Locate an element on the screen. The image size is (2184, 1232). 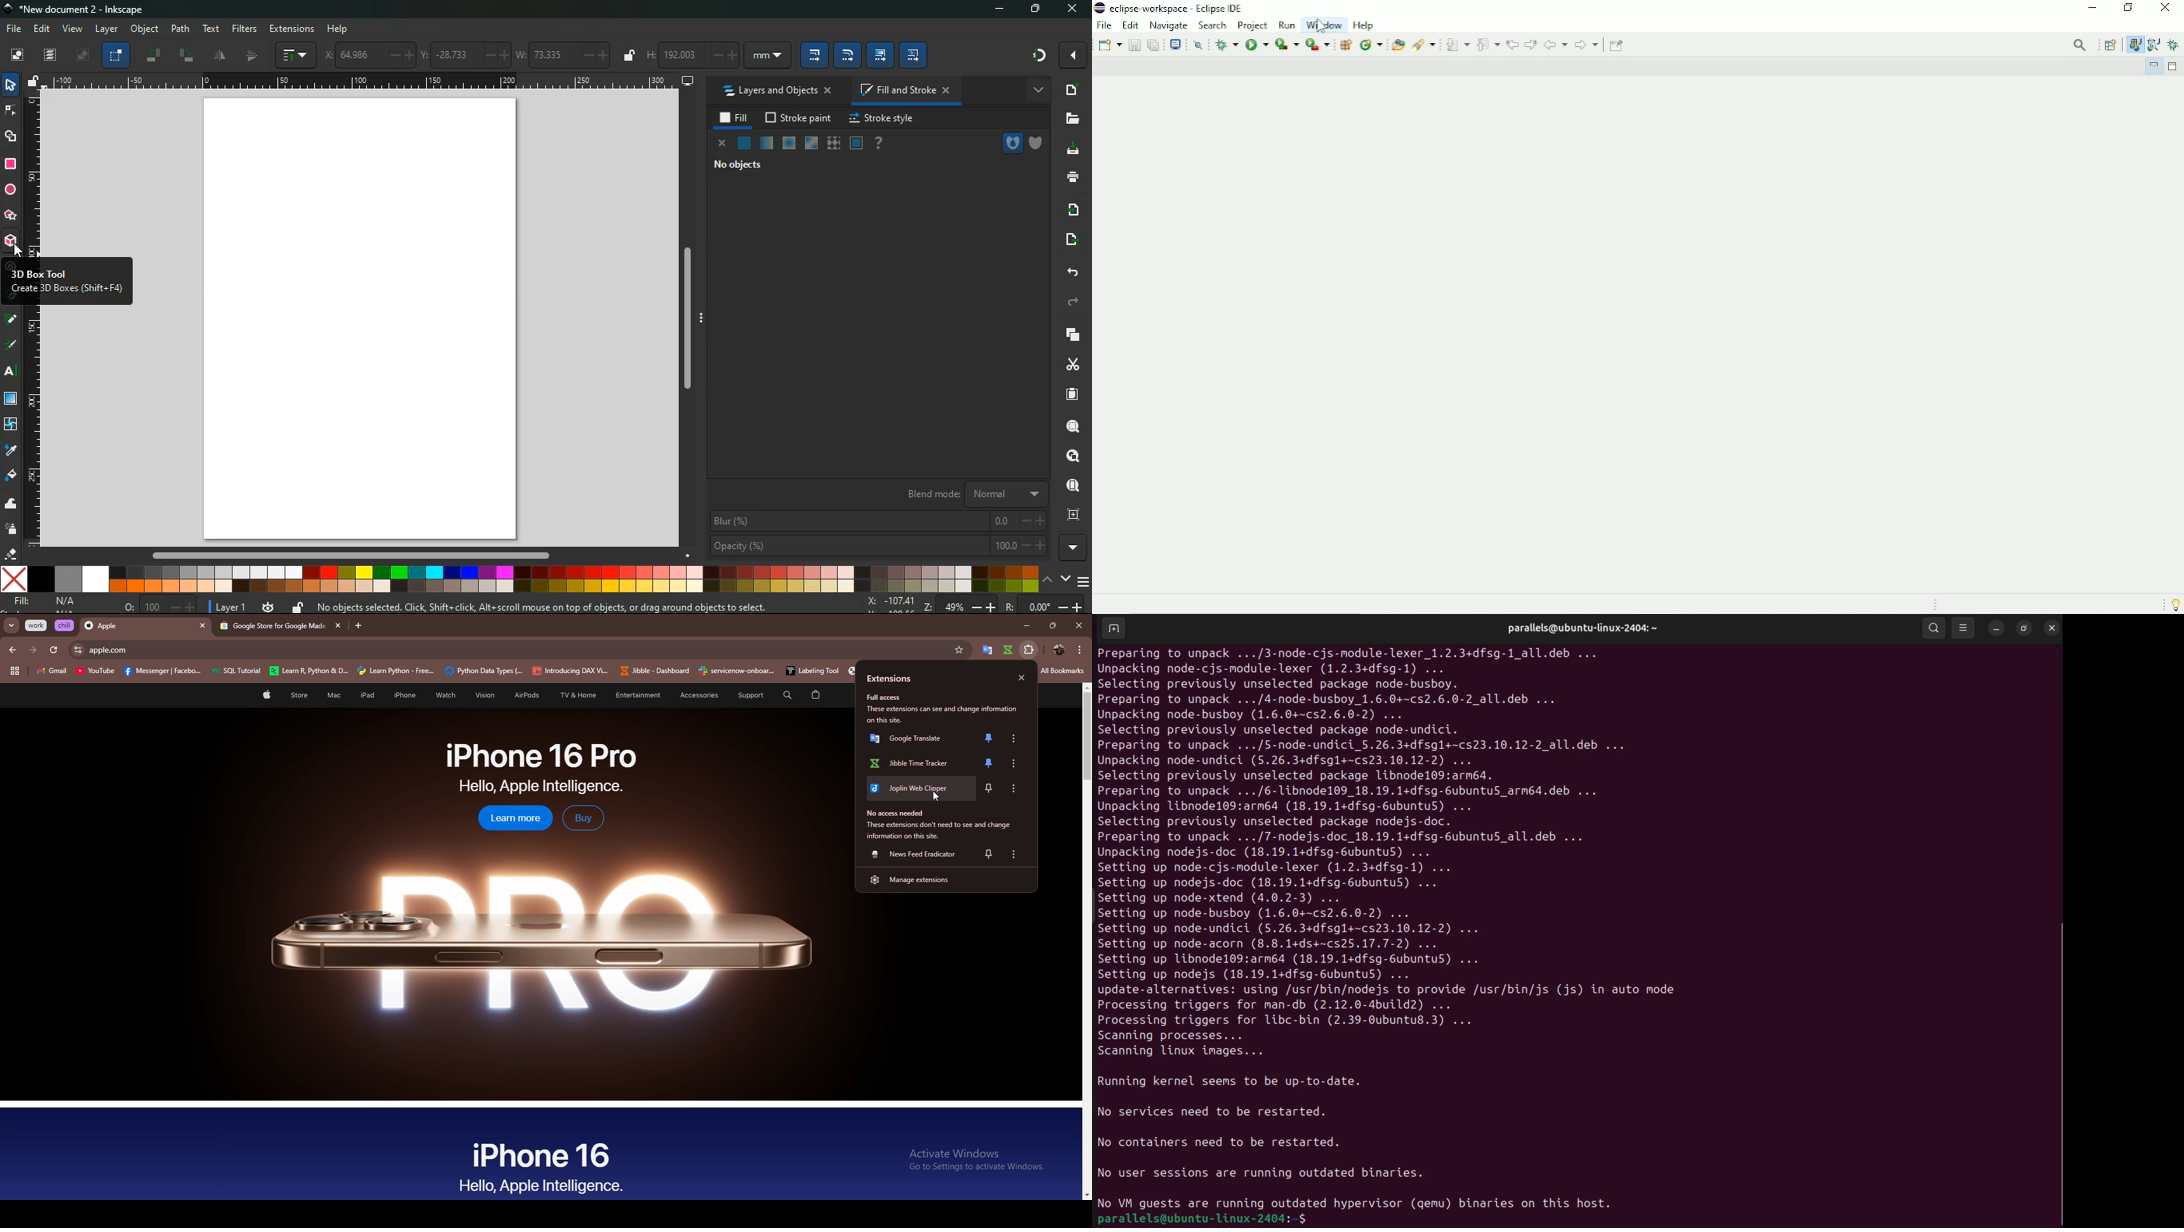
minimize is located at coordinates (1023, 626).